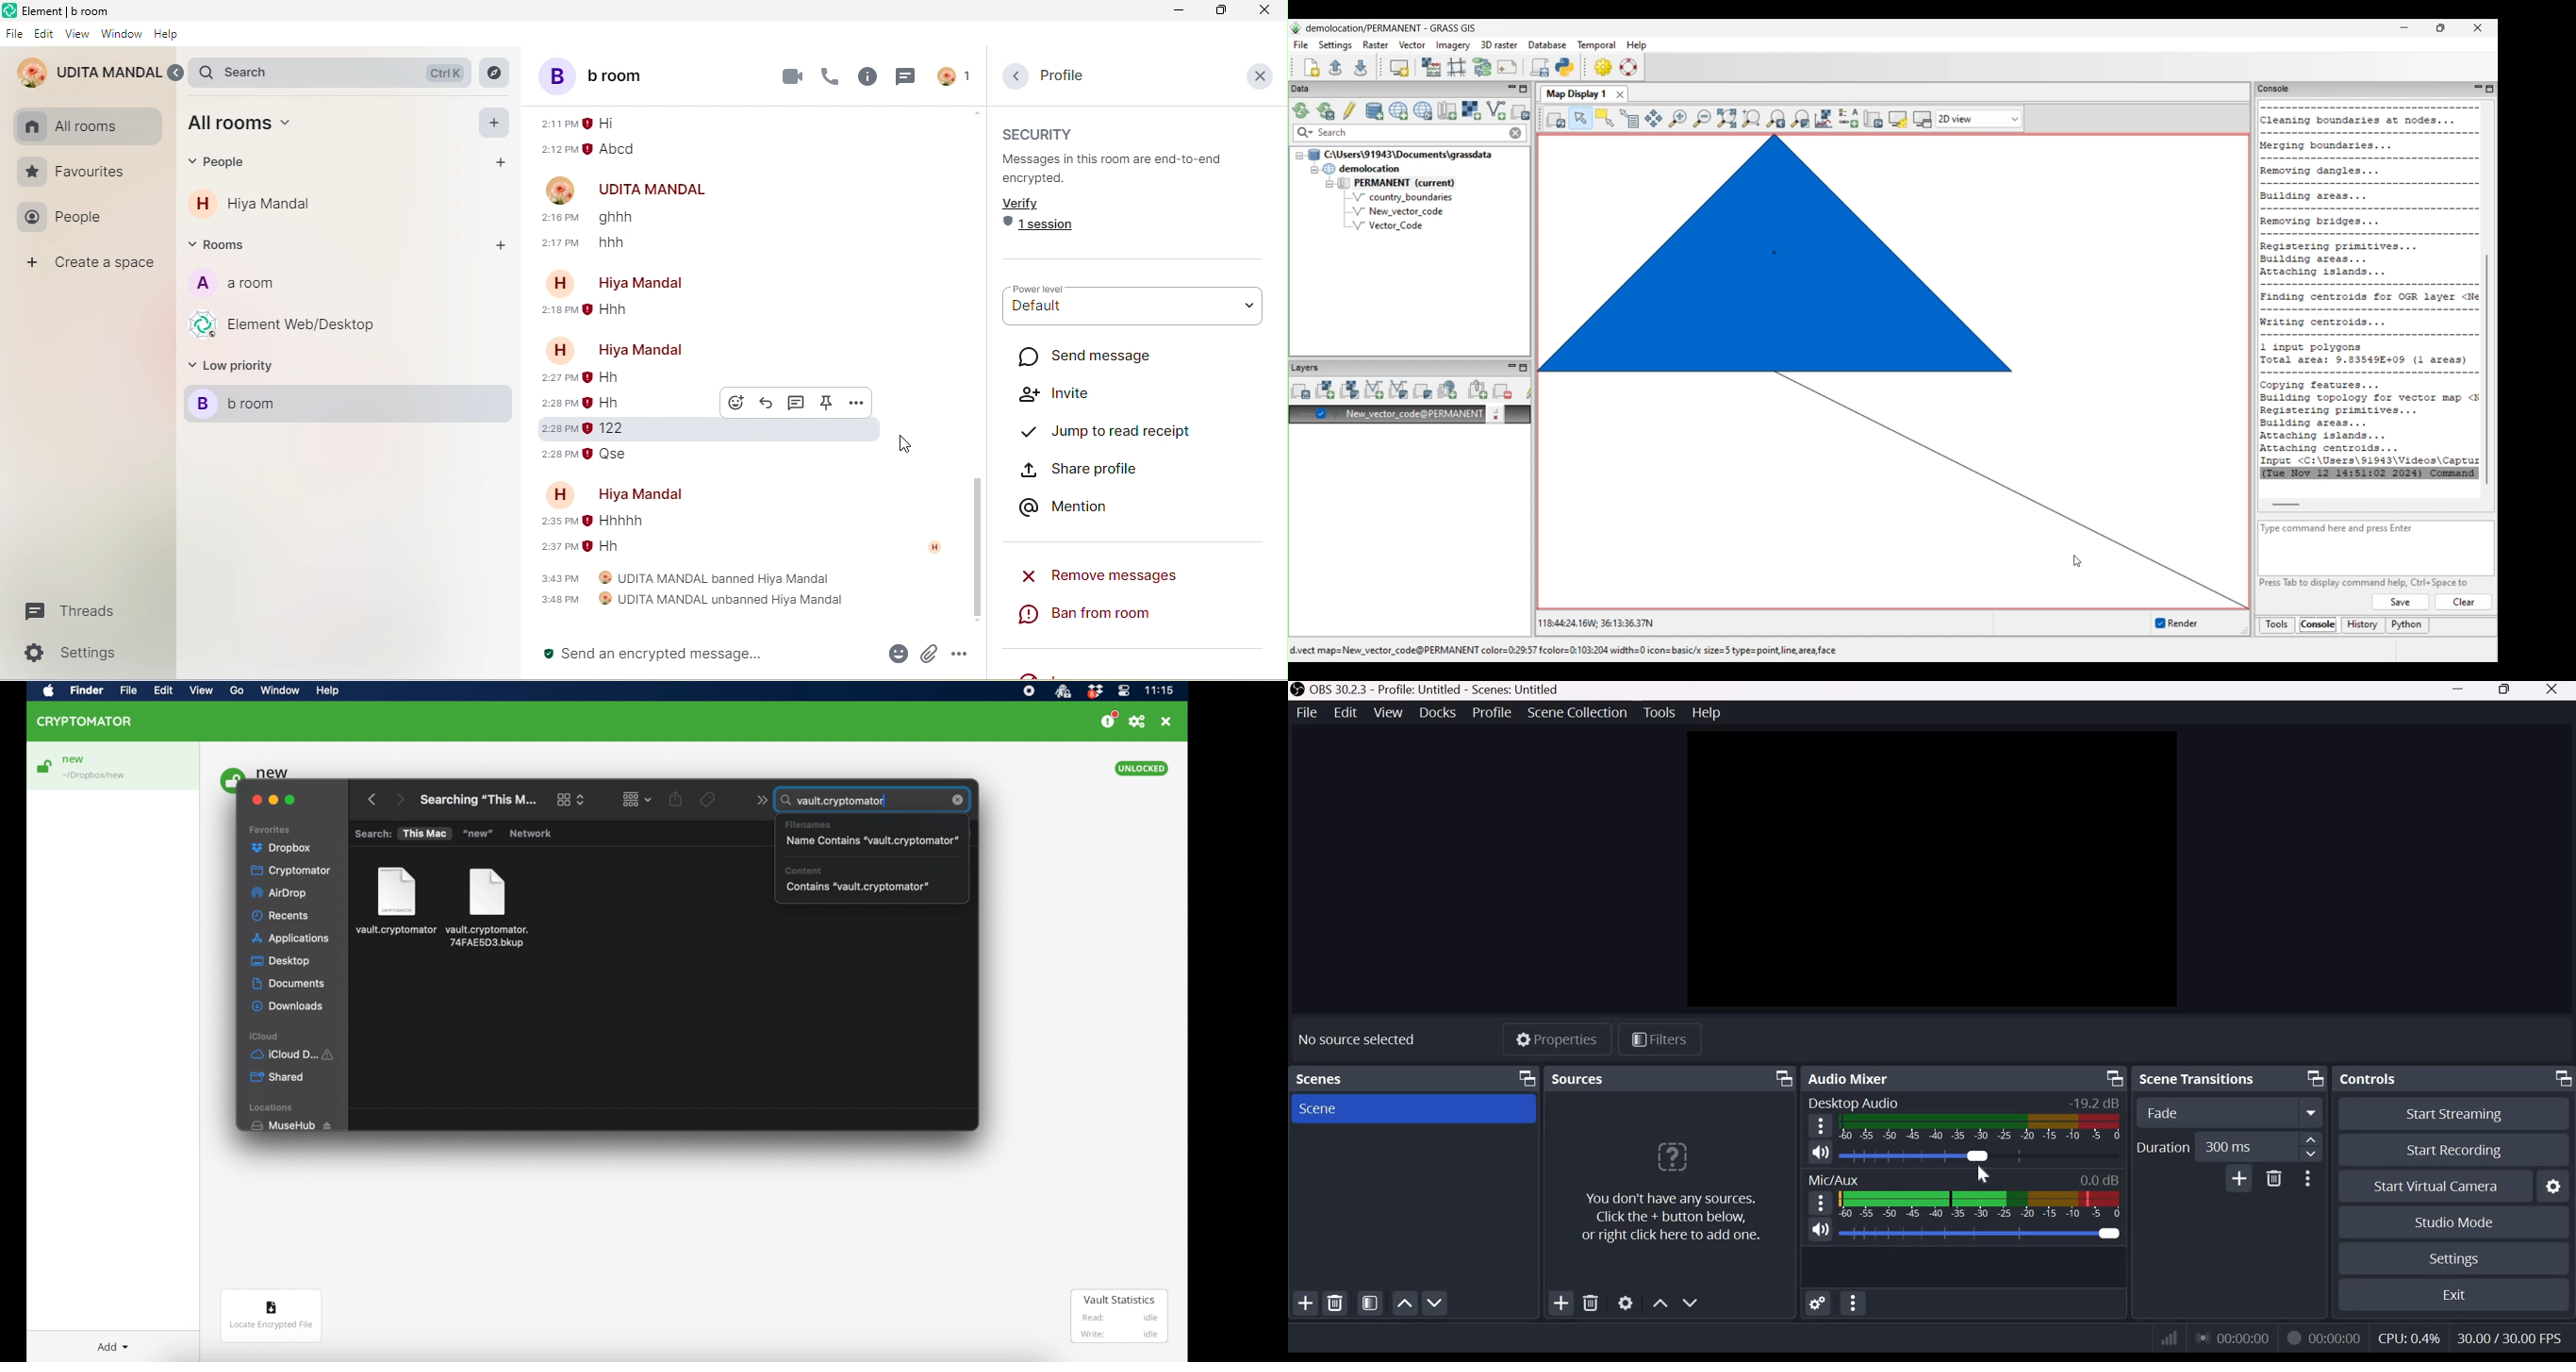 The height and width of the screenshot is (1372, 2576). Describe the element at coordinates (1371, 1304) in the screenshot. I see `Open scene filters` at that location.